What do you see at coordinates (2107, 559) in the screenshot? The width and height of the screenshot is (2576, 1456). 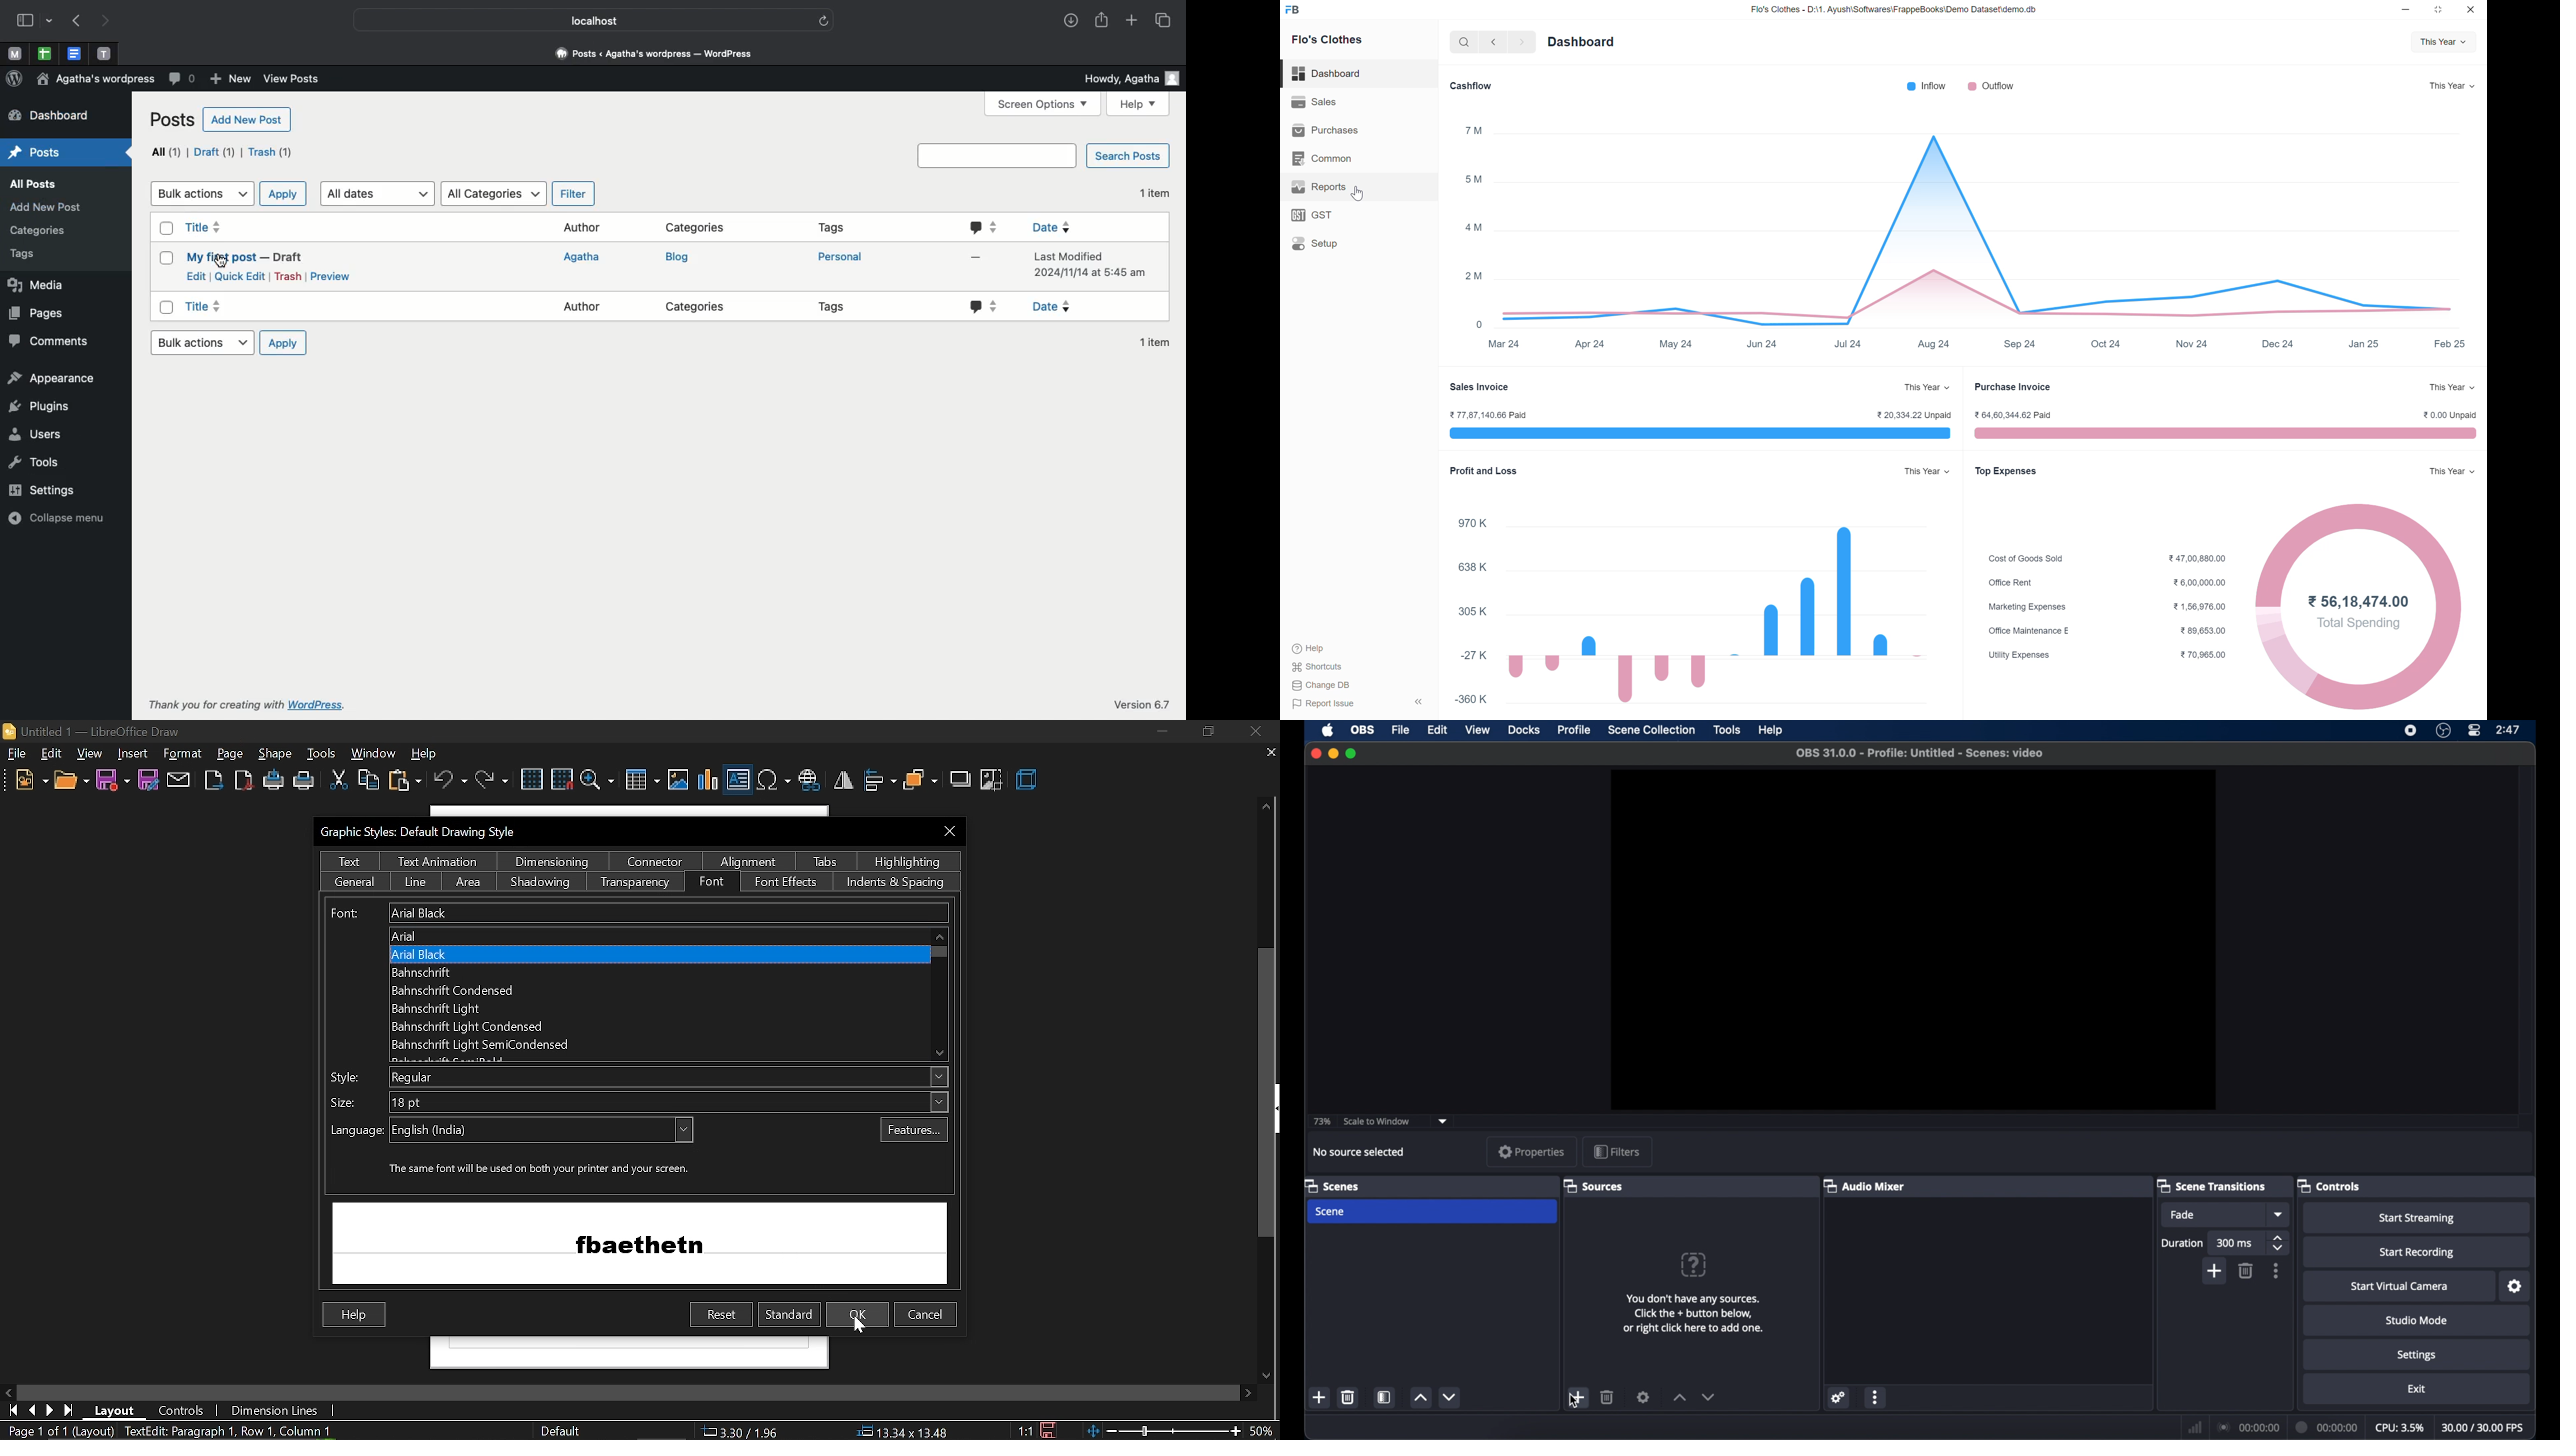 I see `Cost of Goods Sold ¥47,00,880.00` at bounding box center [2107, 559].